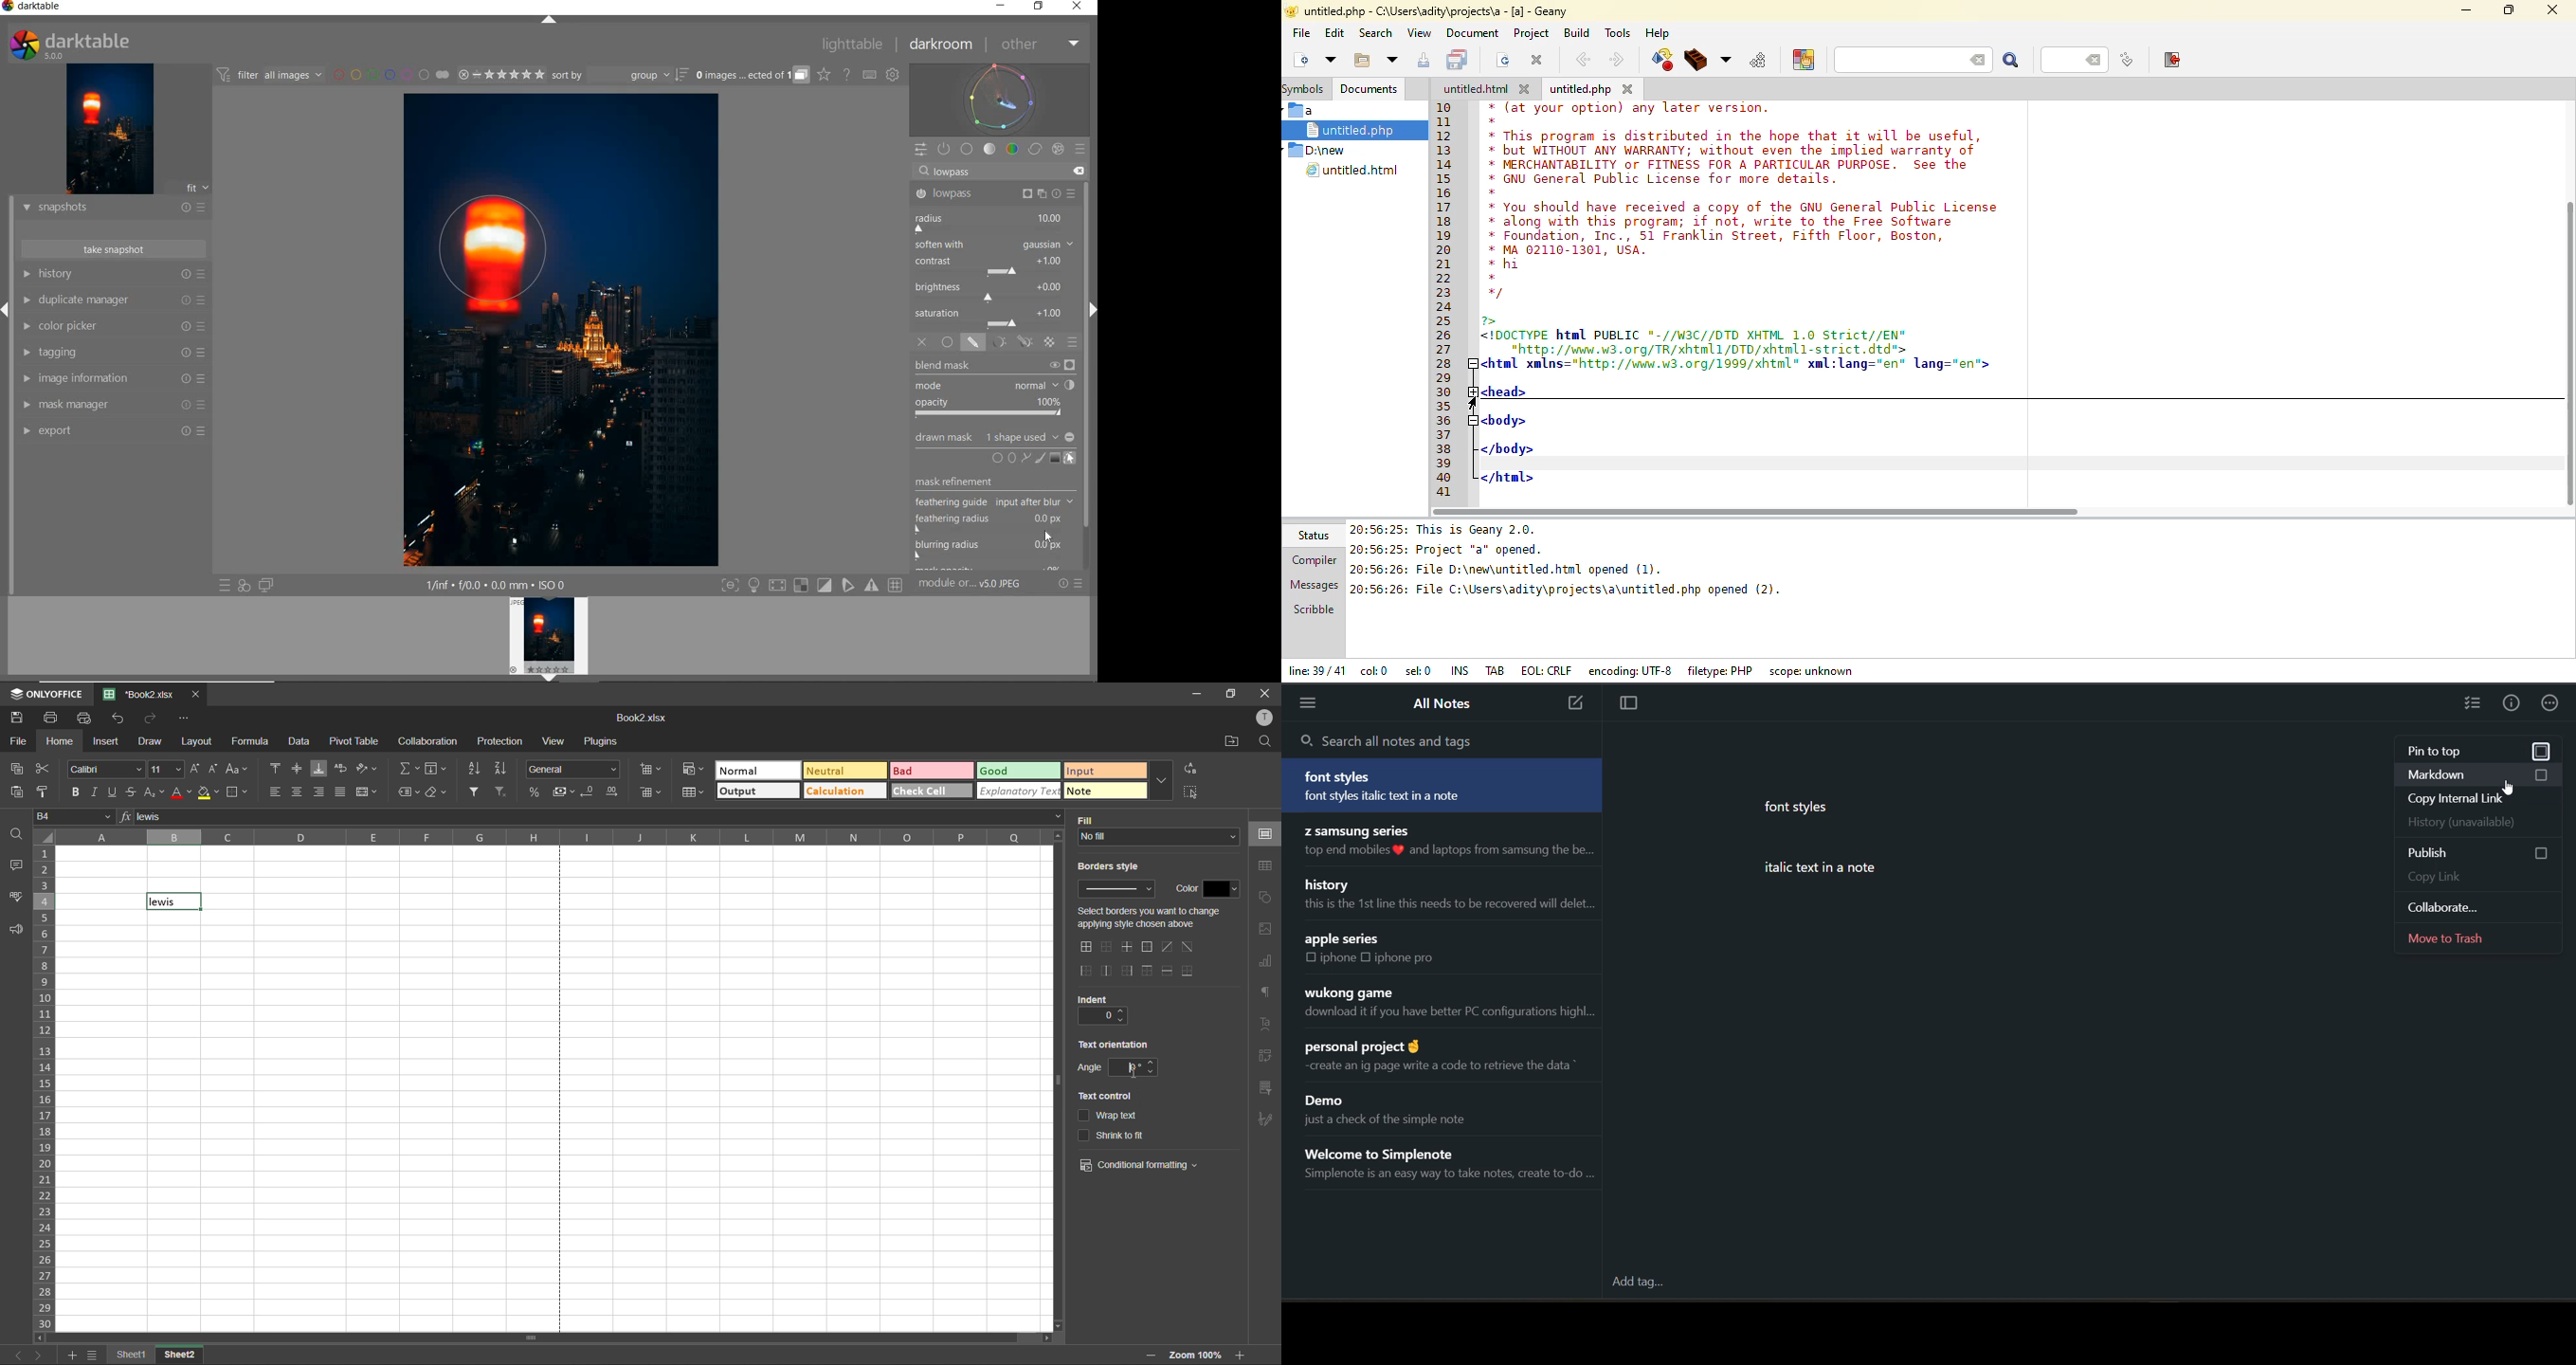  I want to click on note title and preview, so click(1401, 1109).